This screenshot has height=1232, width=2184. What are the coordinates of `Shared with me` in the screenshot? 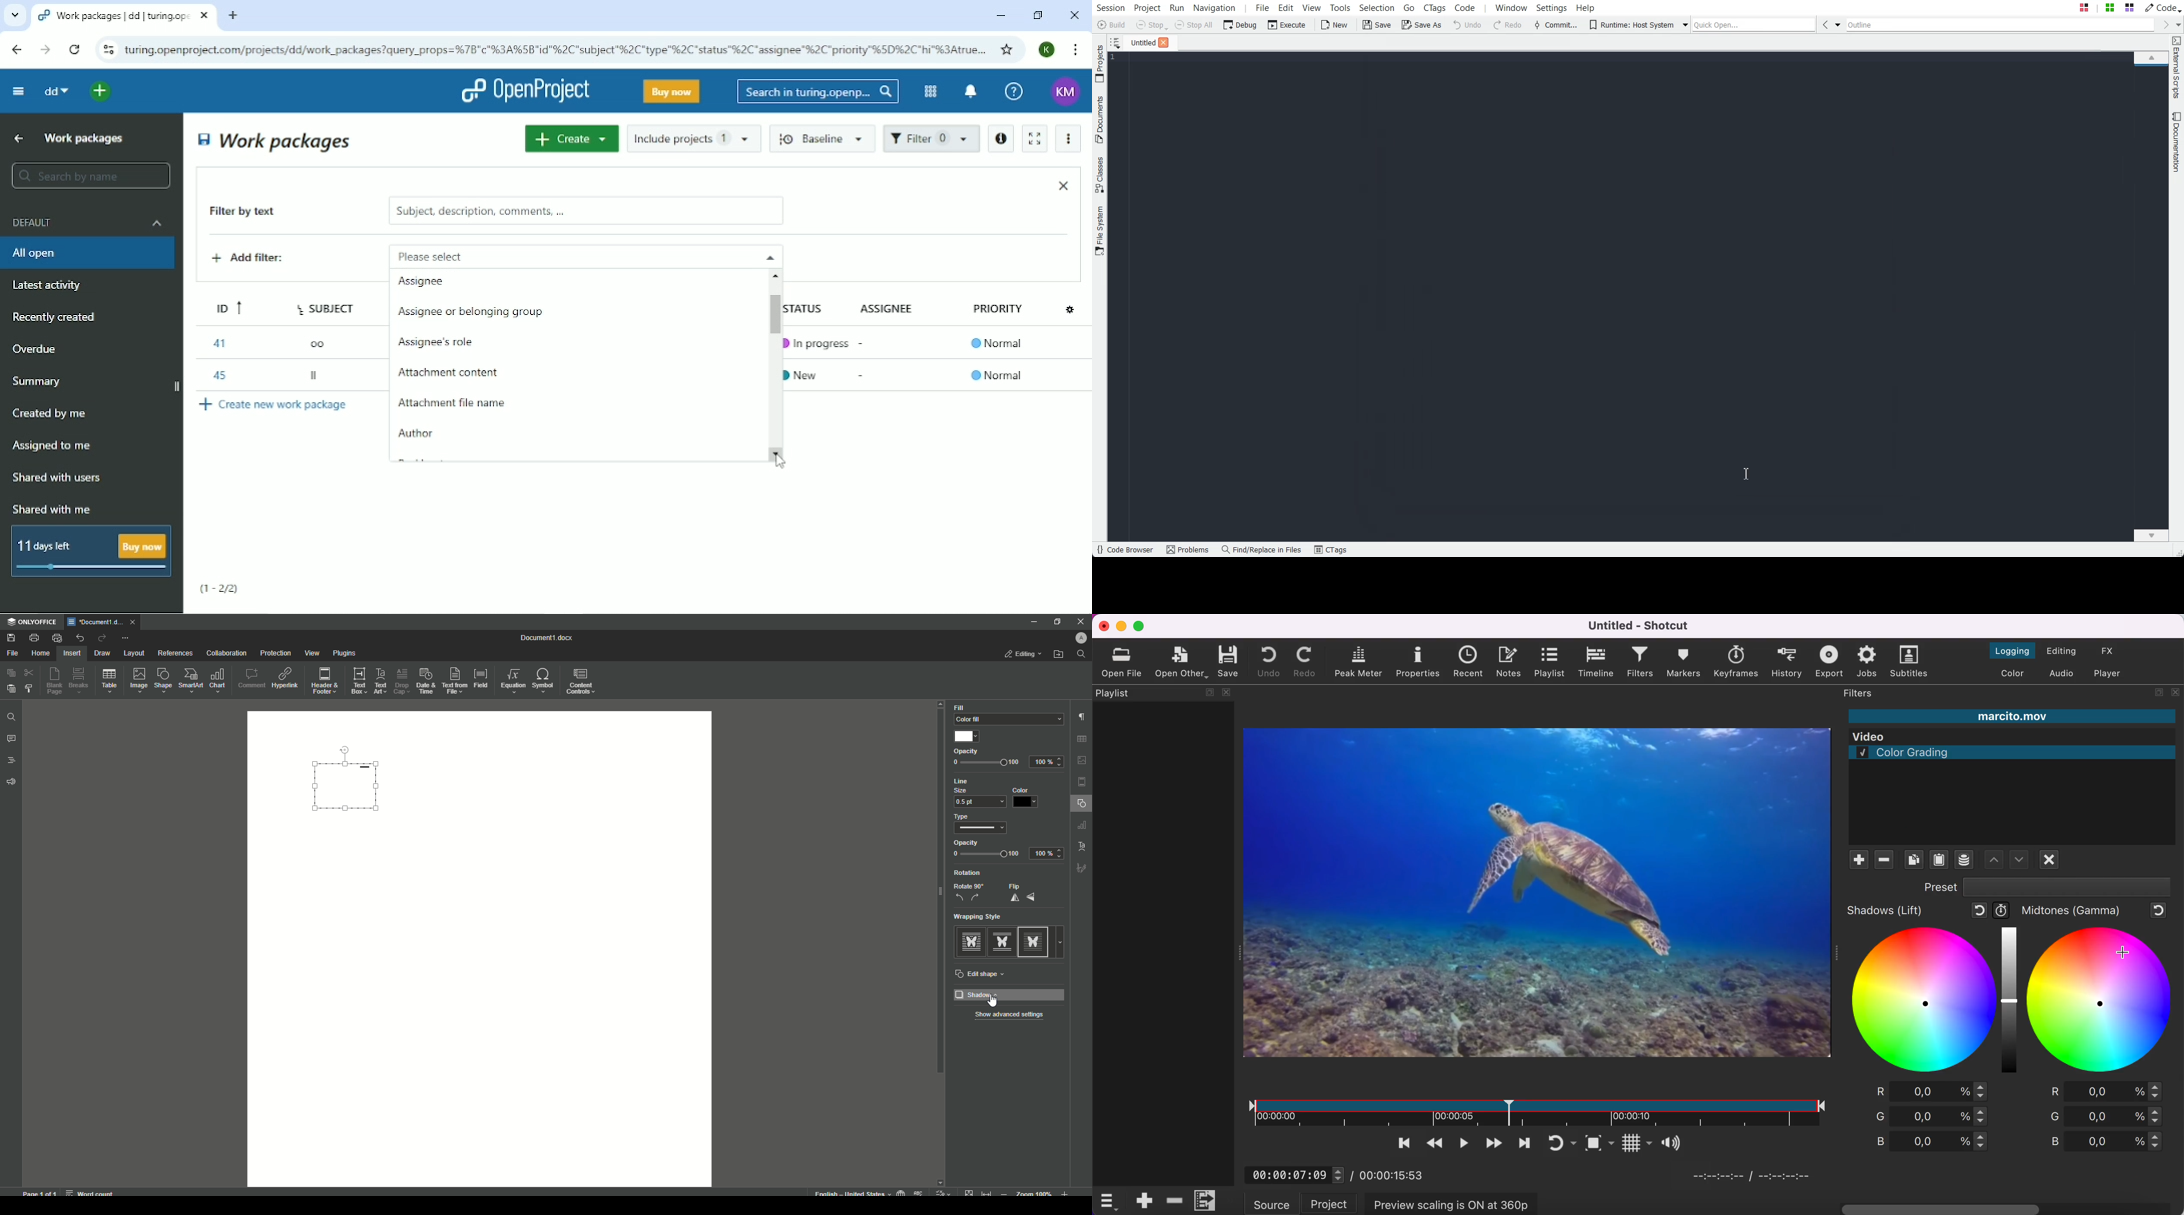 It's located at (54, 509).